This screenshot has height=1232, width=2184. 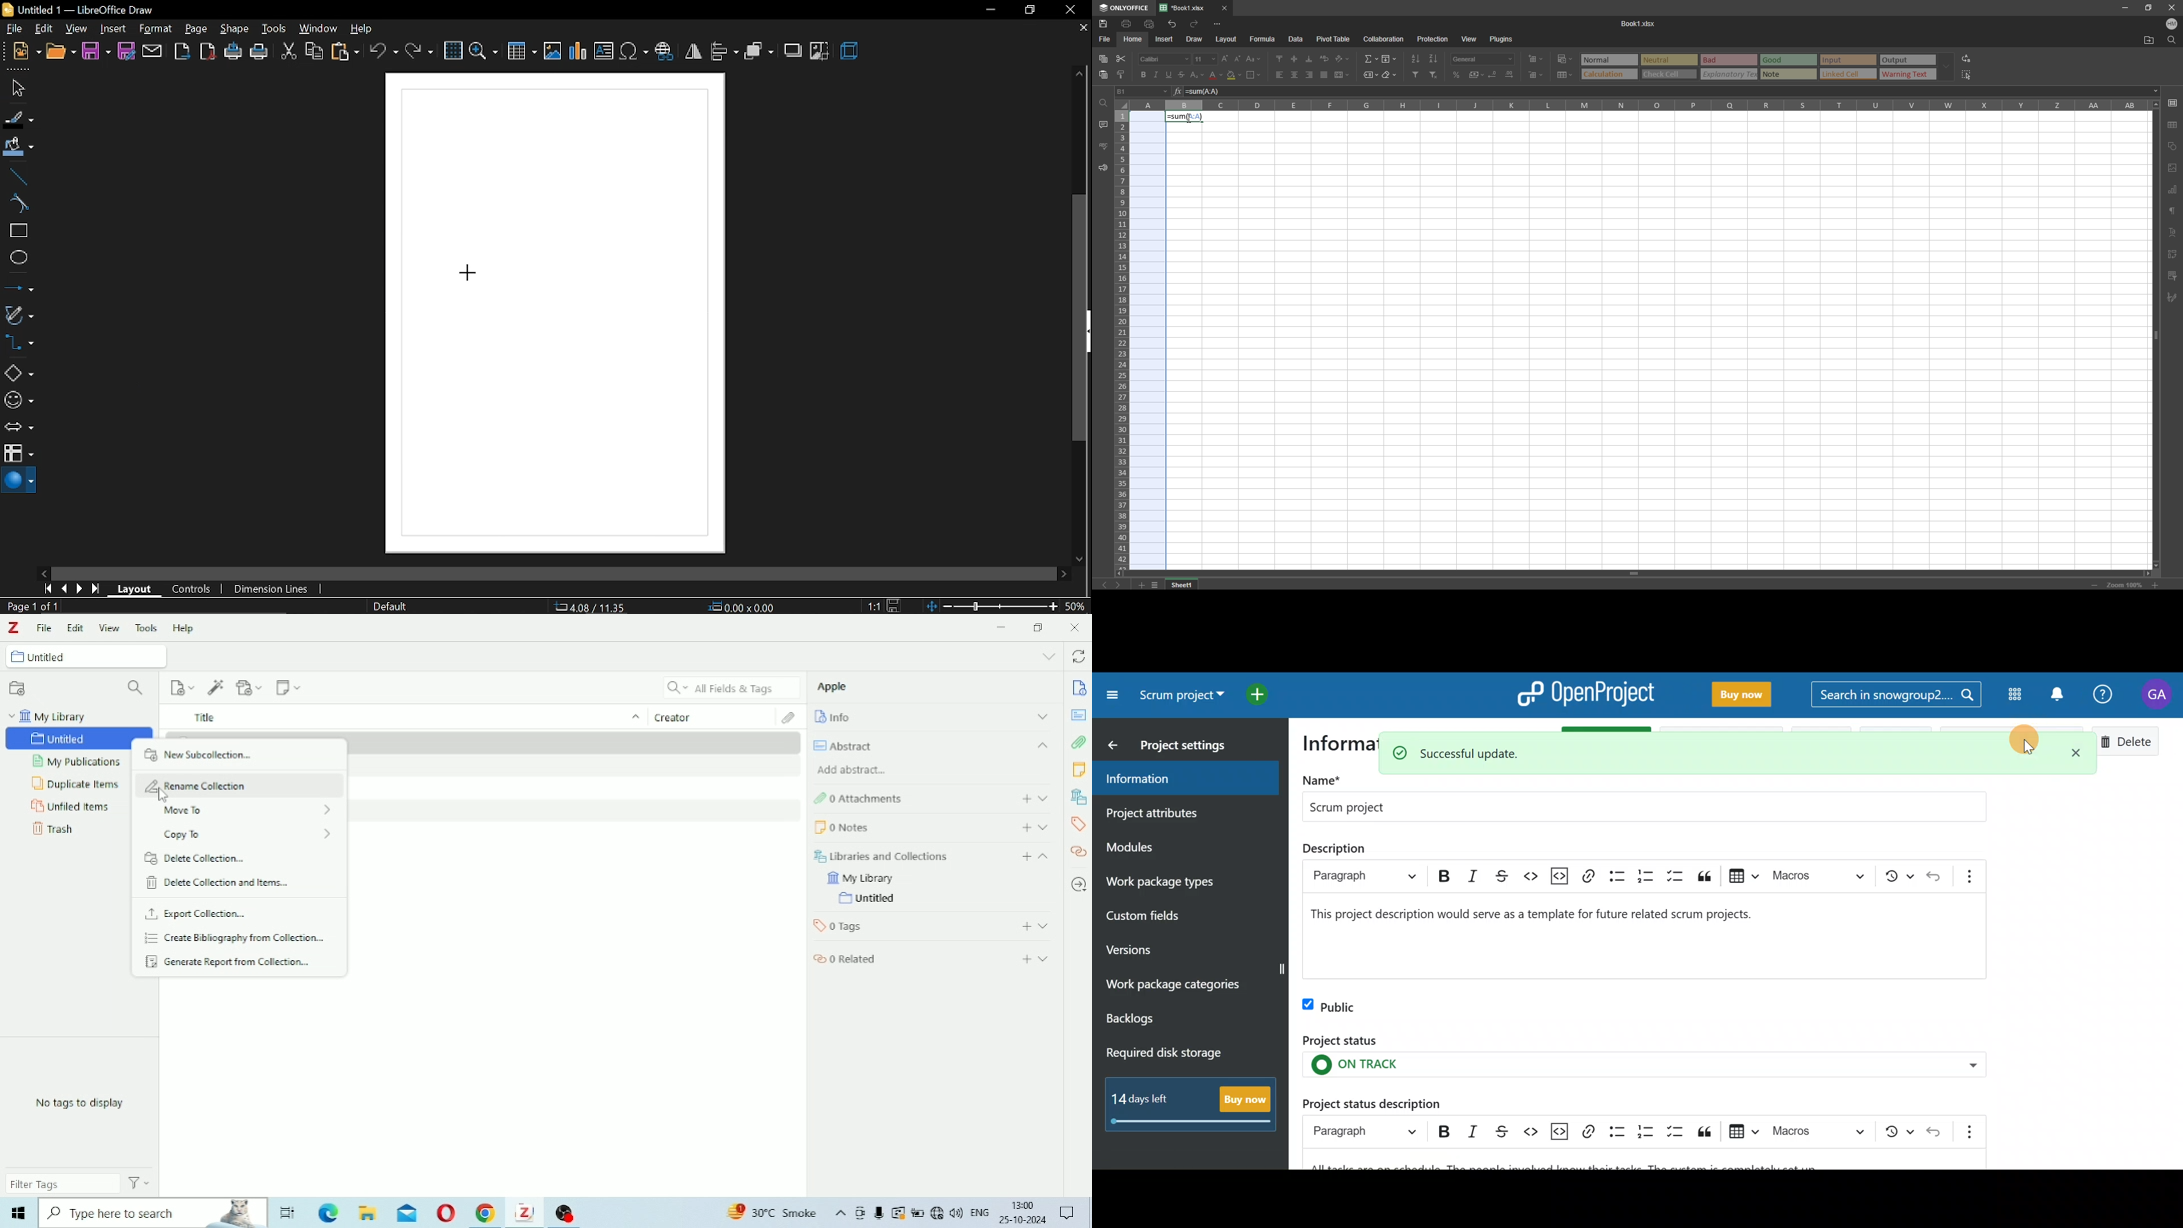 I want to click on 3d effects, so click(x=850, y=51).